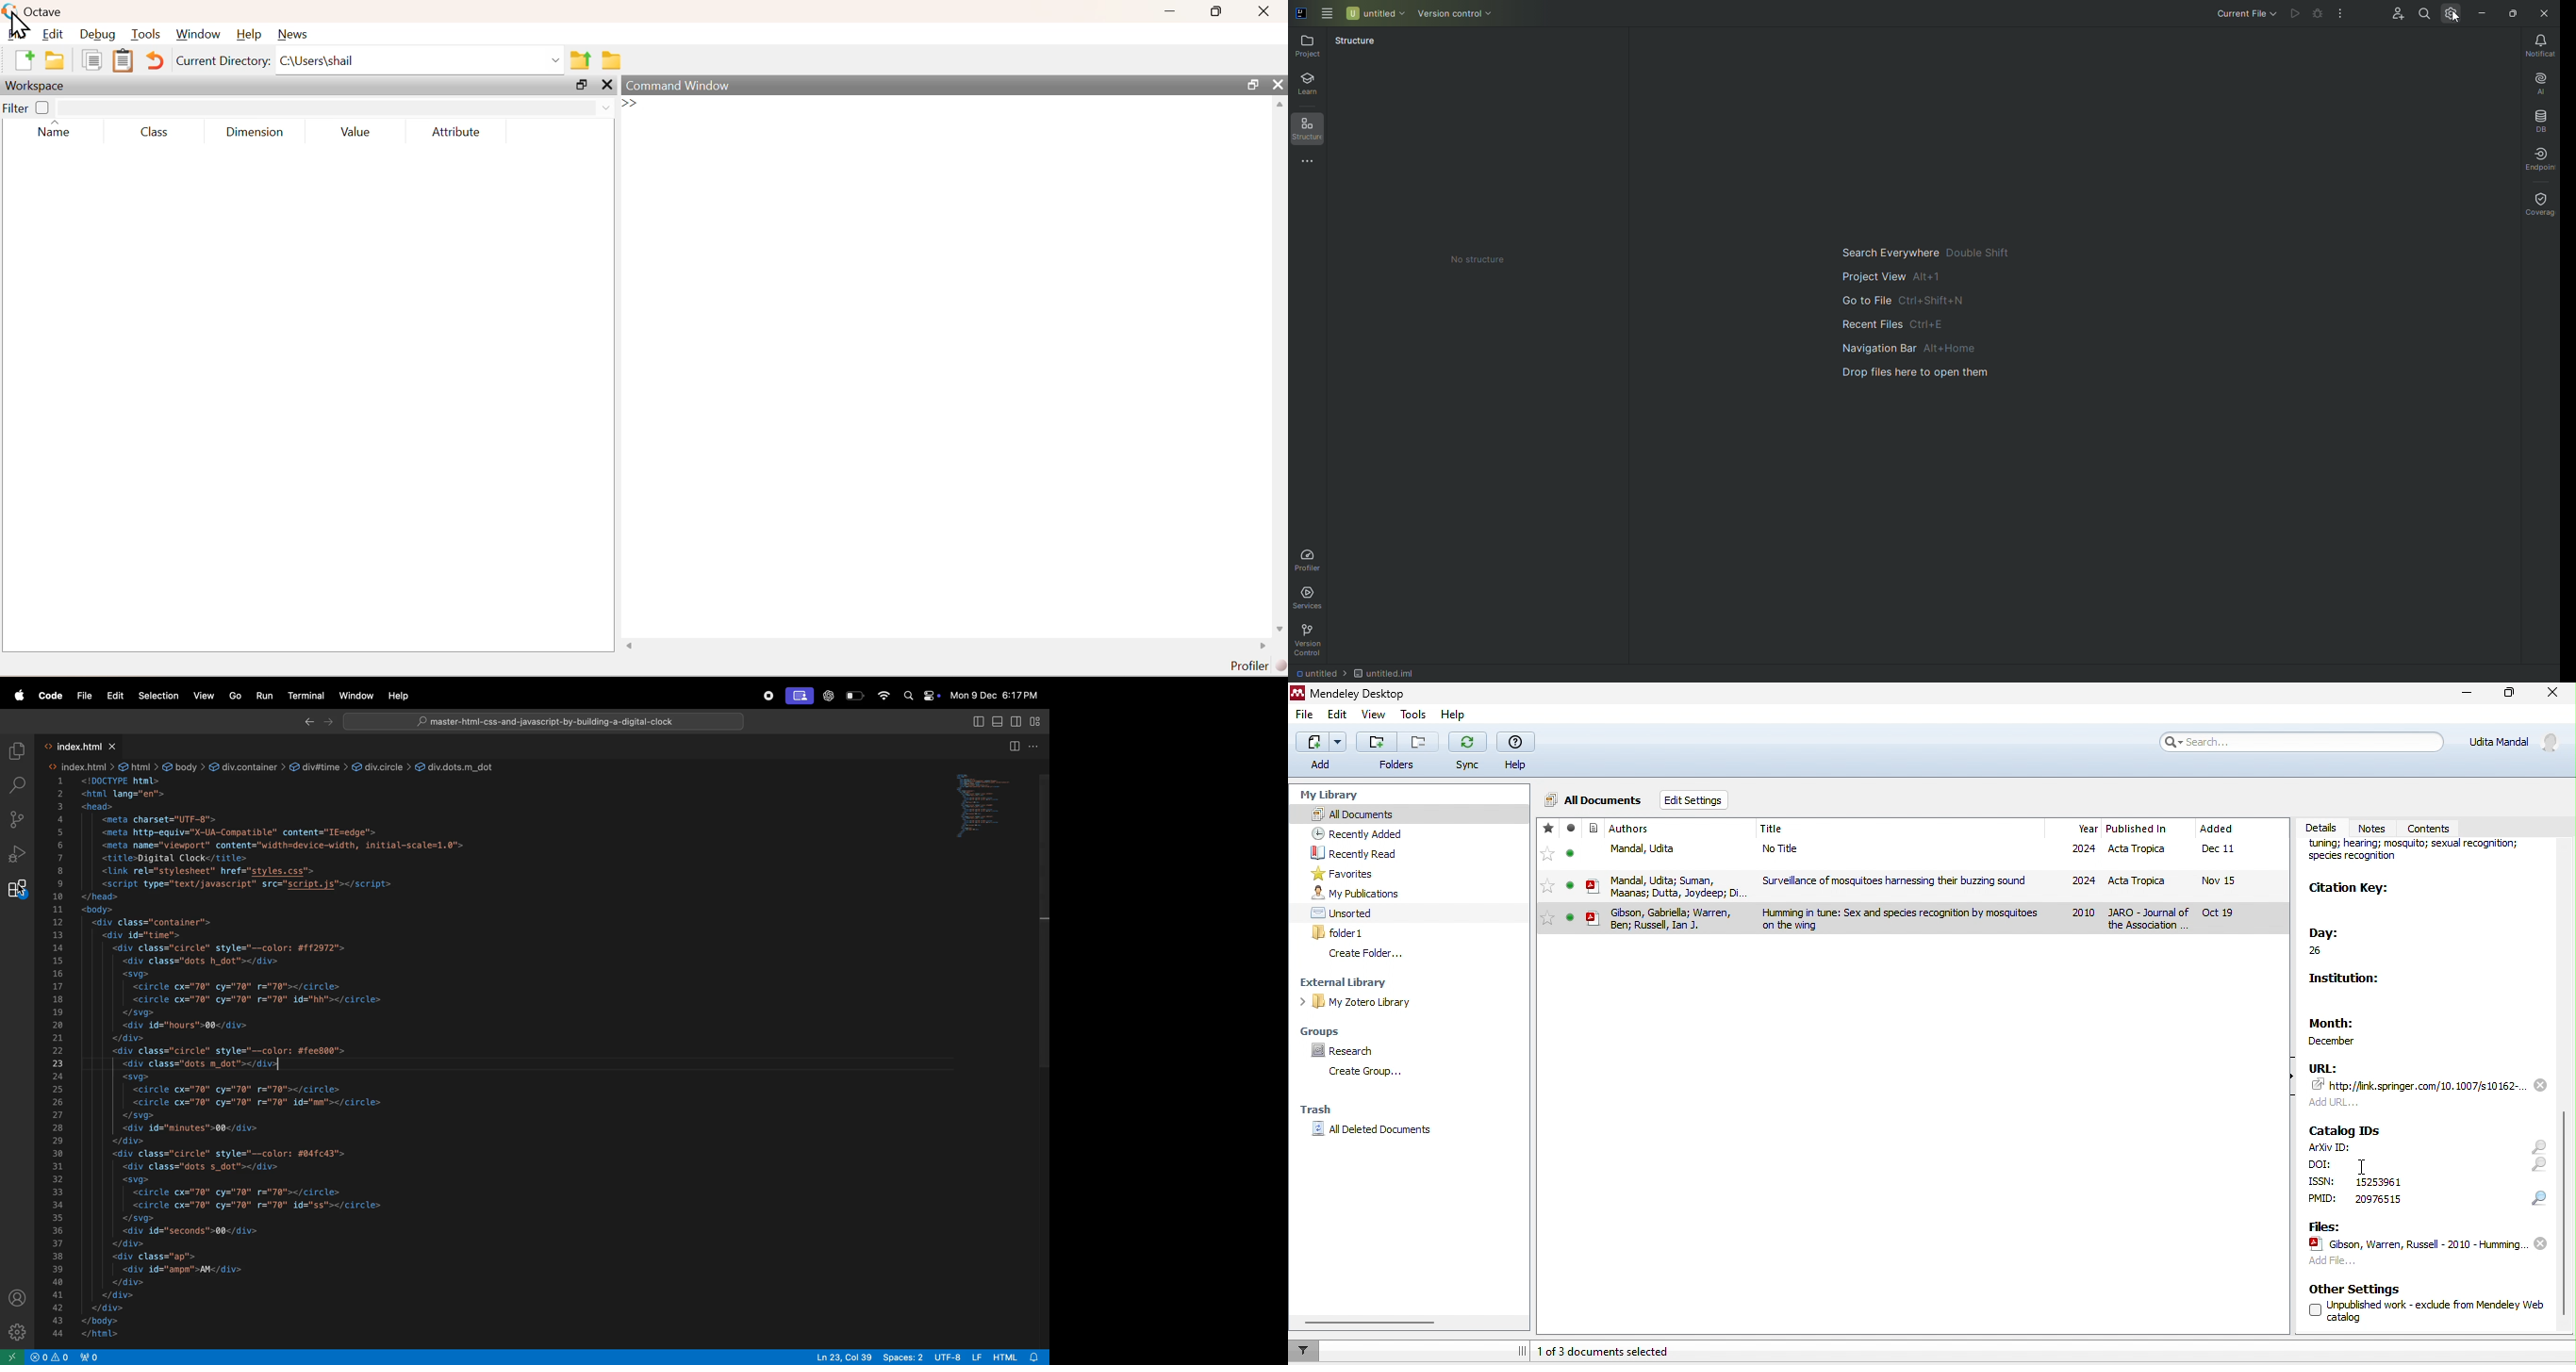 Image resolution: width=2576 pixels, height=1372 pixels. What do you see at coordinates (958, 1356) in the screenshot?
I see `Utf` at bounding box center [958, 1356].